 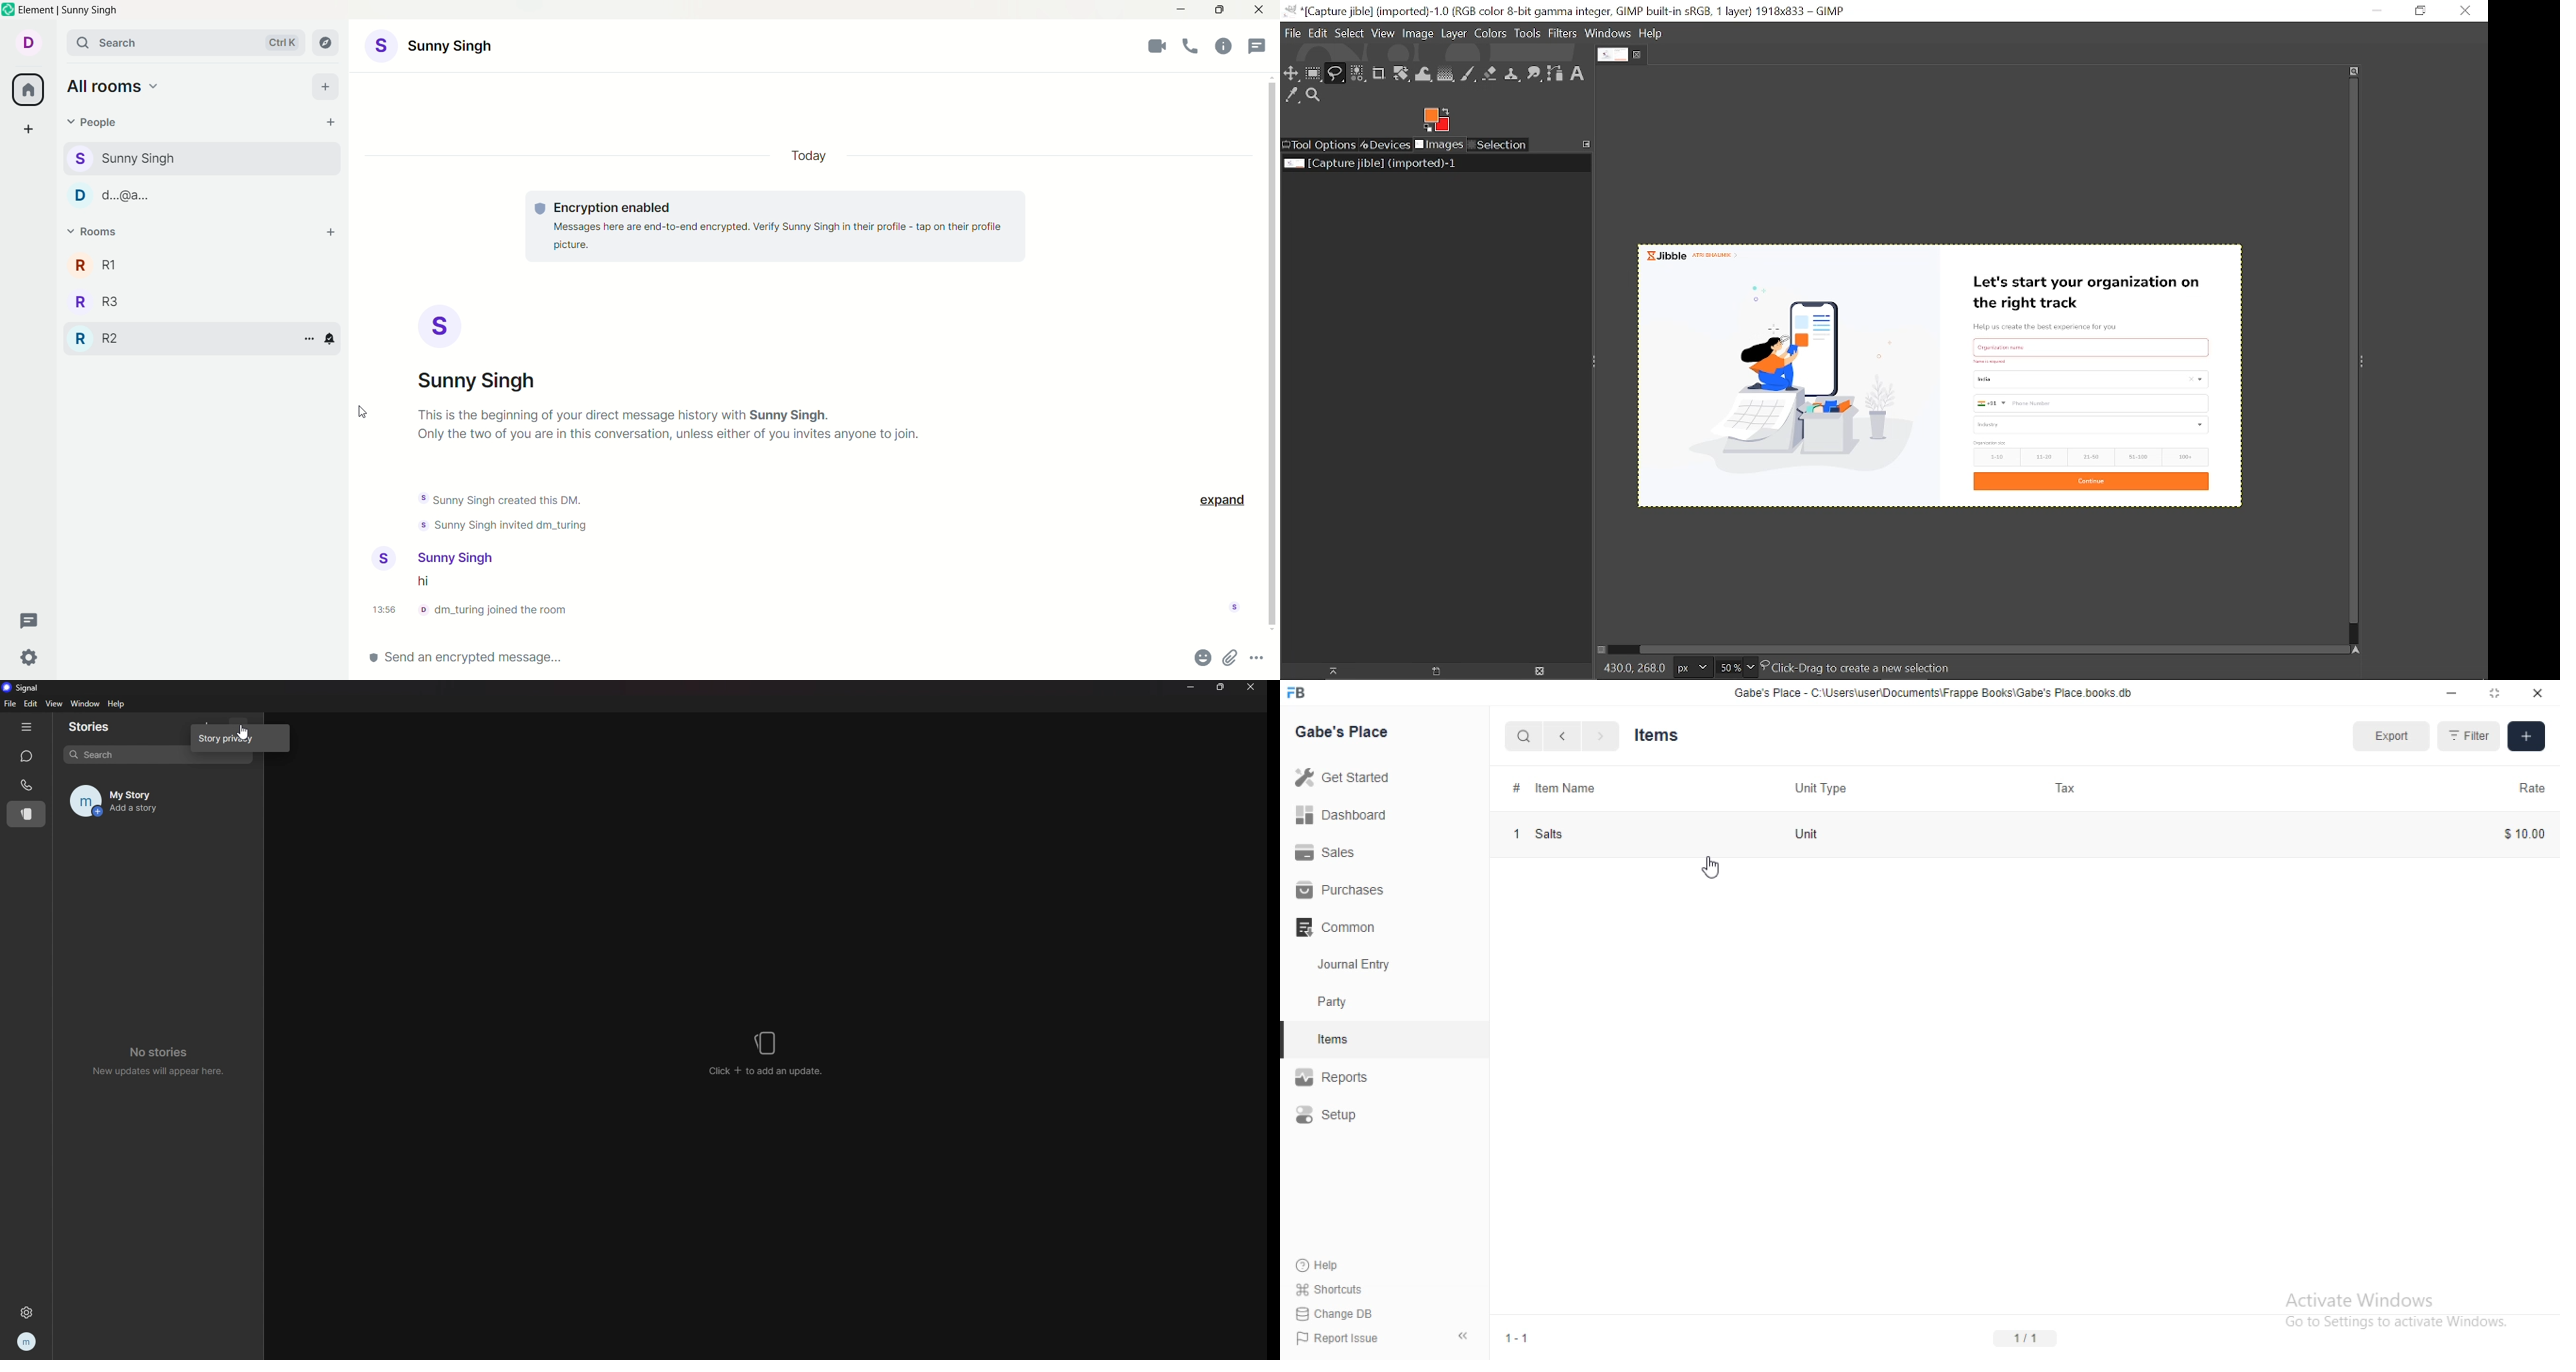 I want to click on close, so click(x=1261, y=11).